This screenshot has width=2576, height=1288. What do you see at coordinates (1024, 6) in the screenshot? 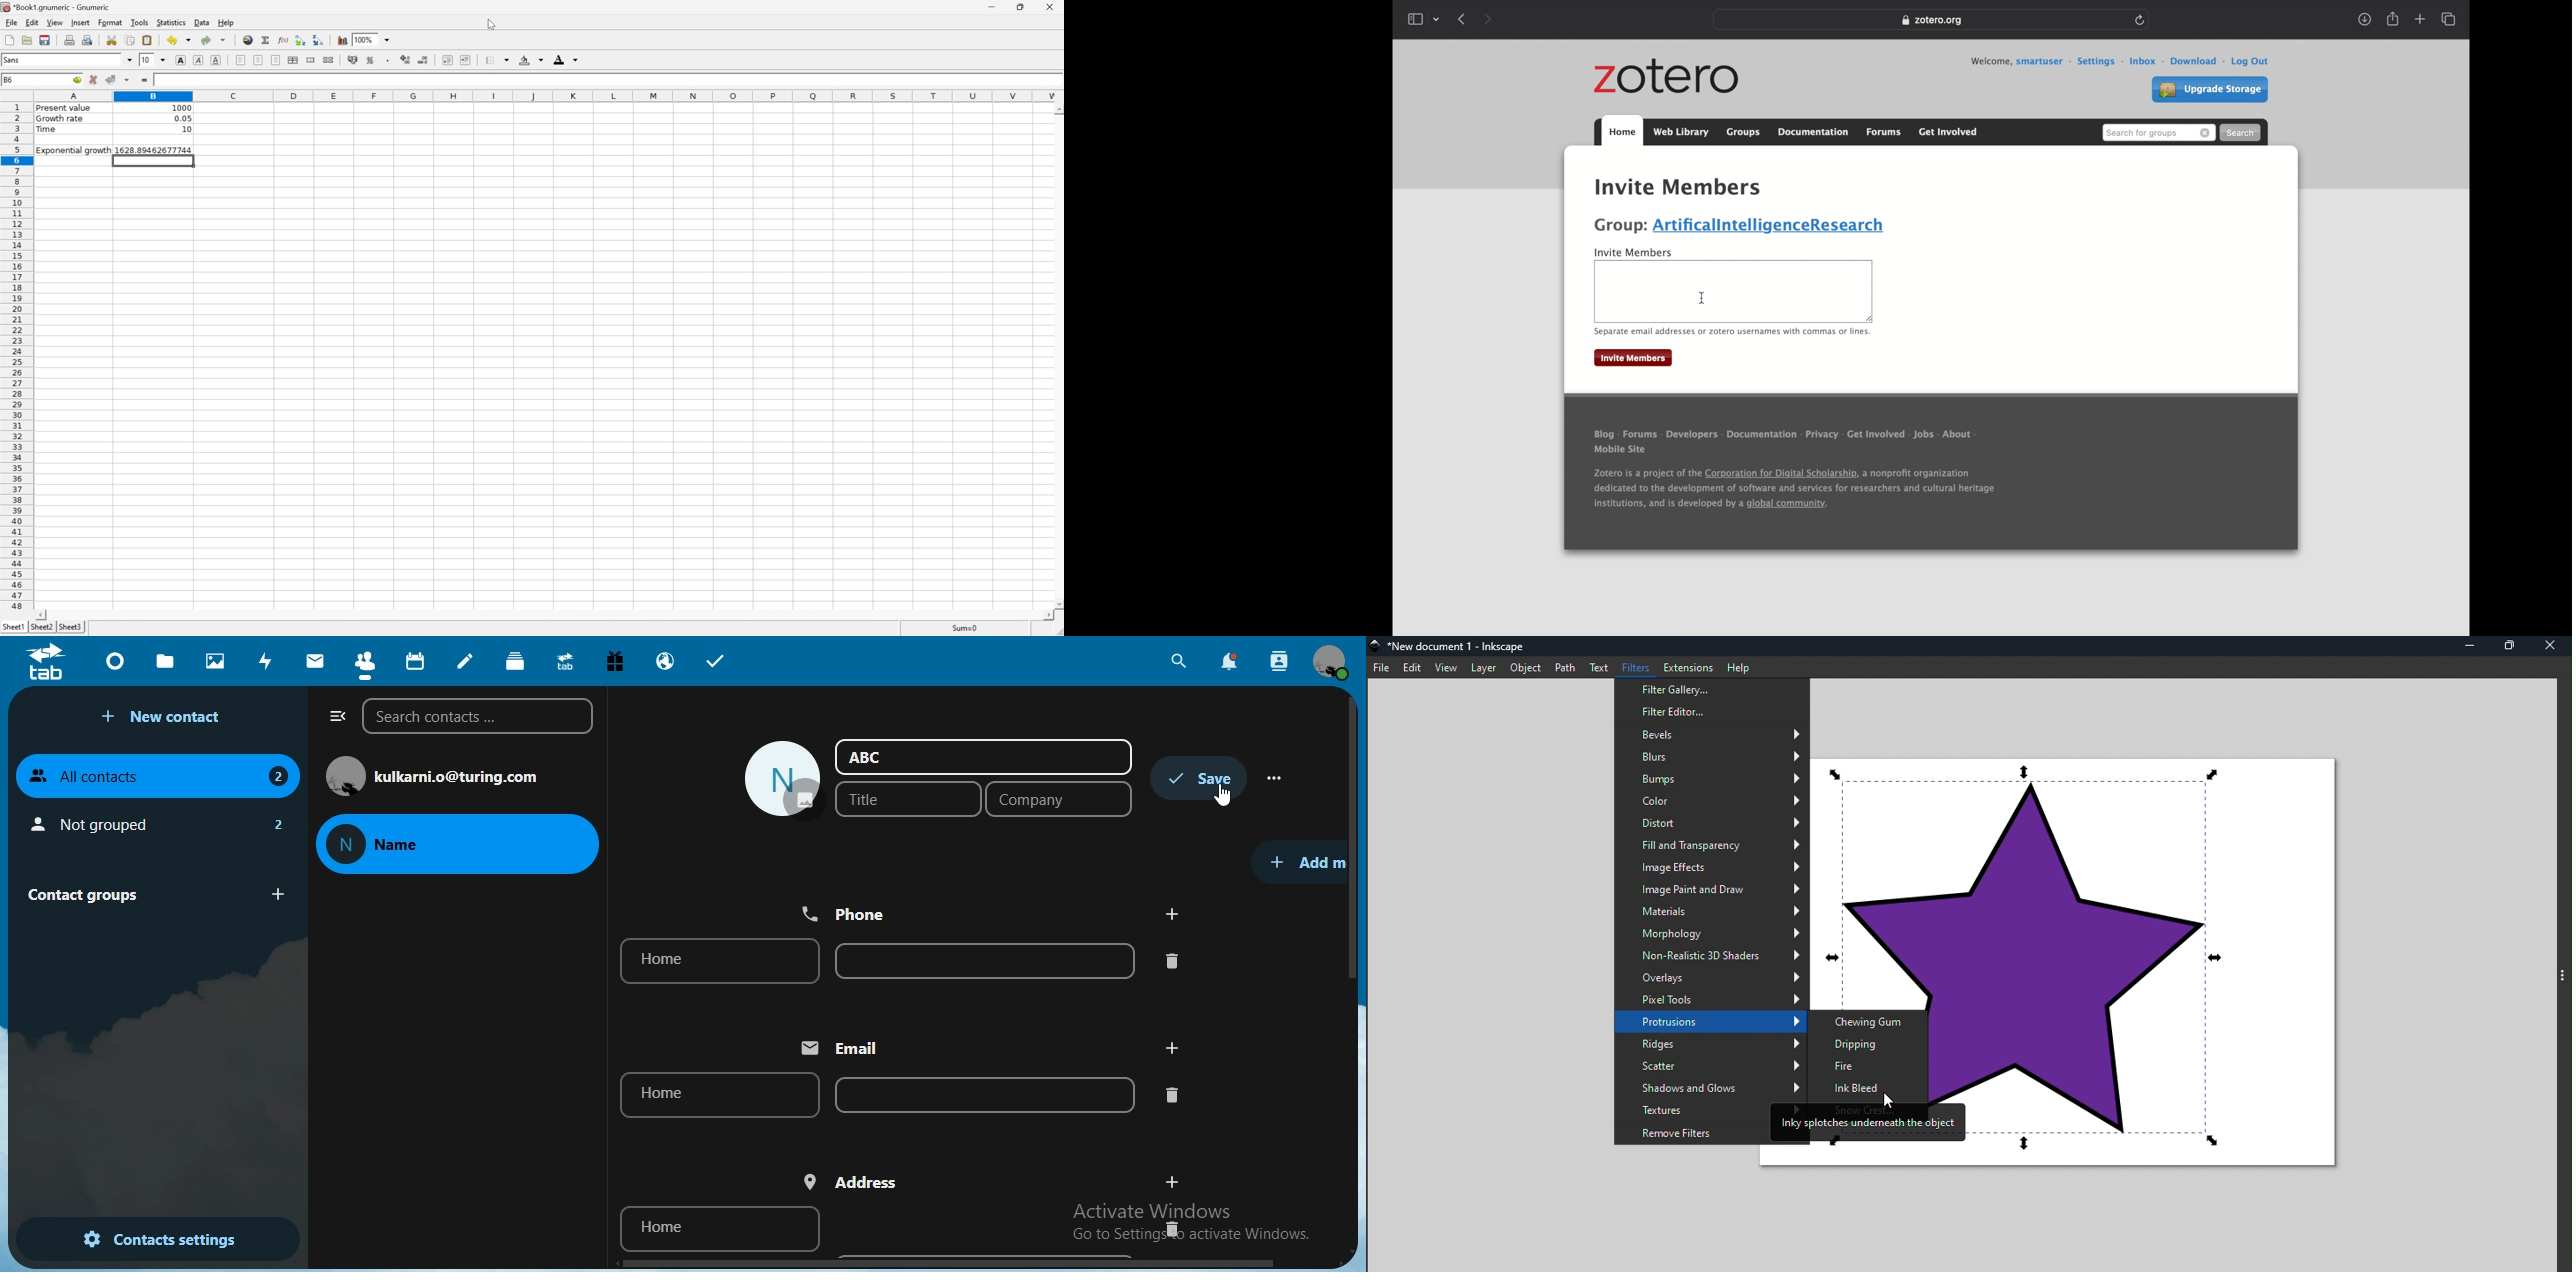
I see `Restore Down` at bounding box center [1024, 6].